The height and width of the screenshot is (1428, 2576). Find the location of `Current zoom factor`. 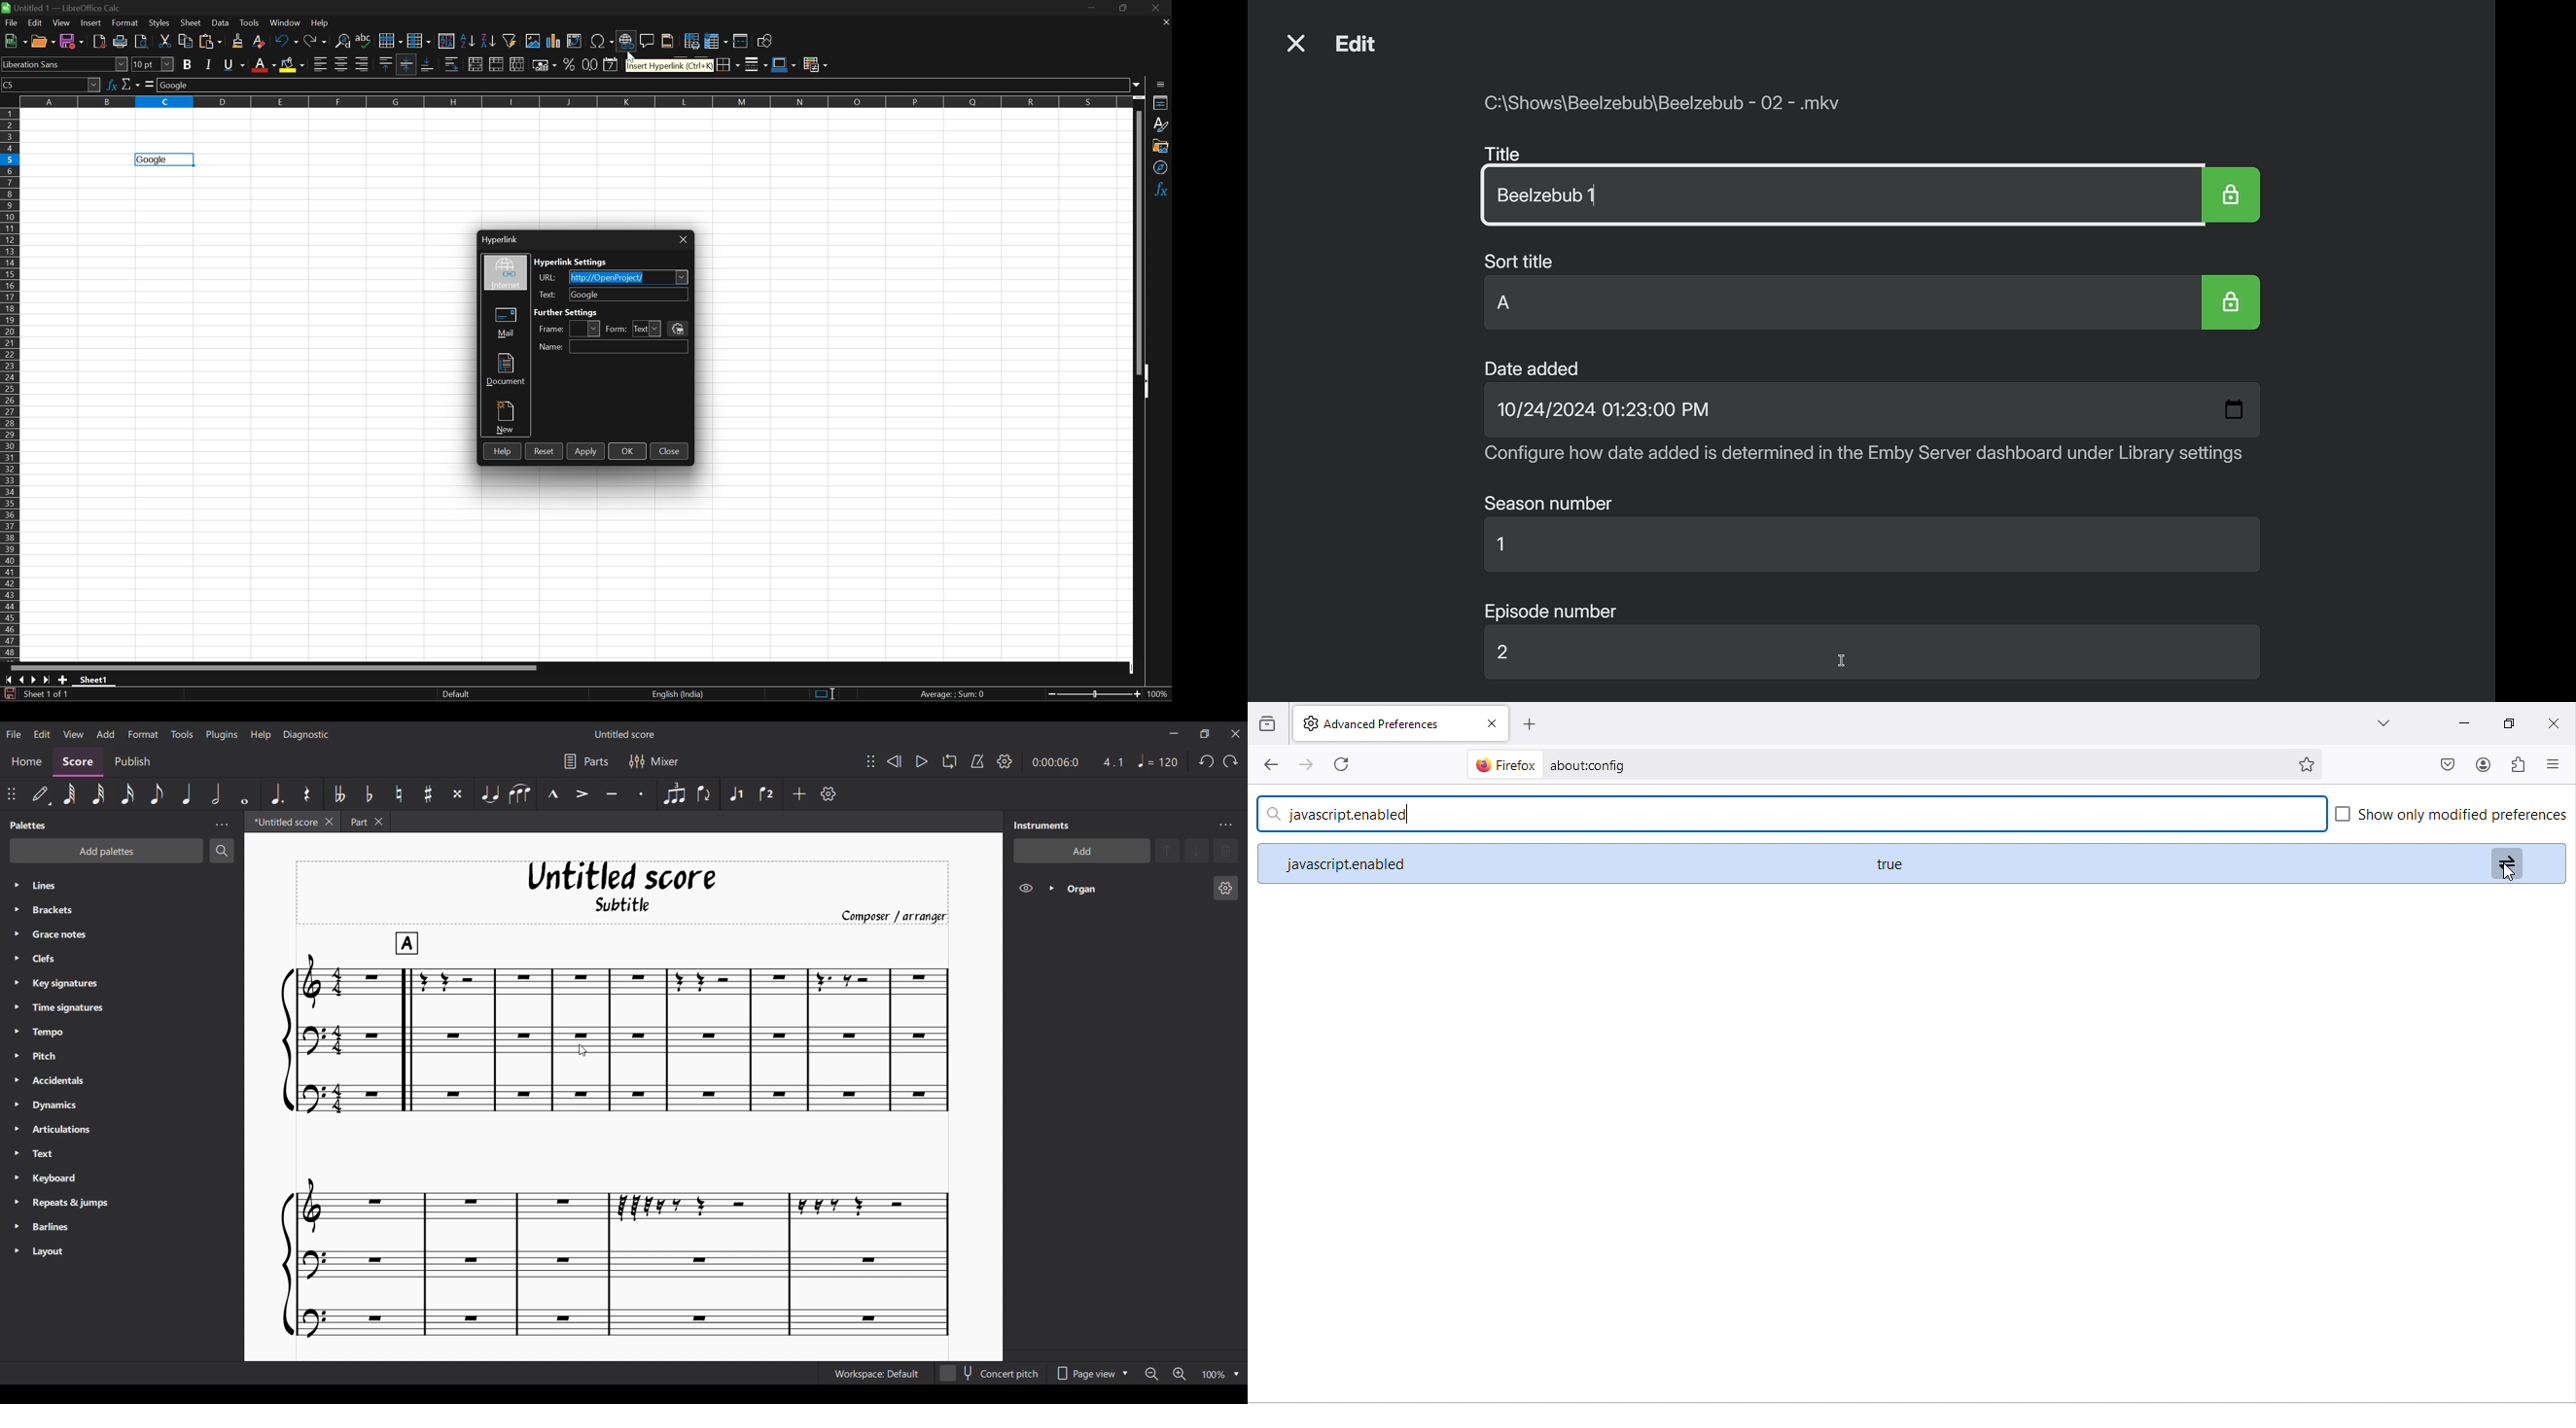

Current zoom factor is located at coordinates (1214, 1375).